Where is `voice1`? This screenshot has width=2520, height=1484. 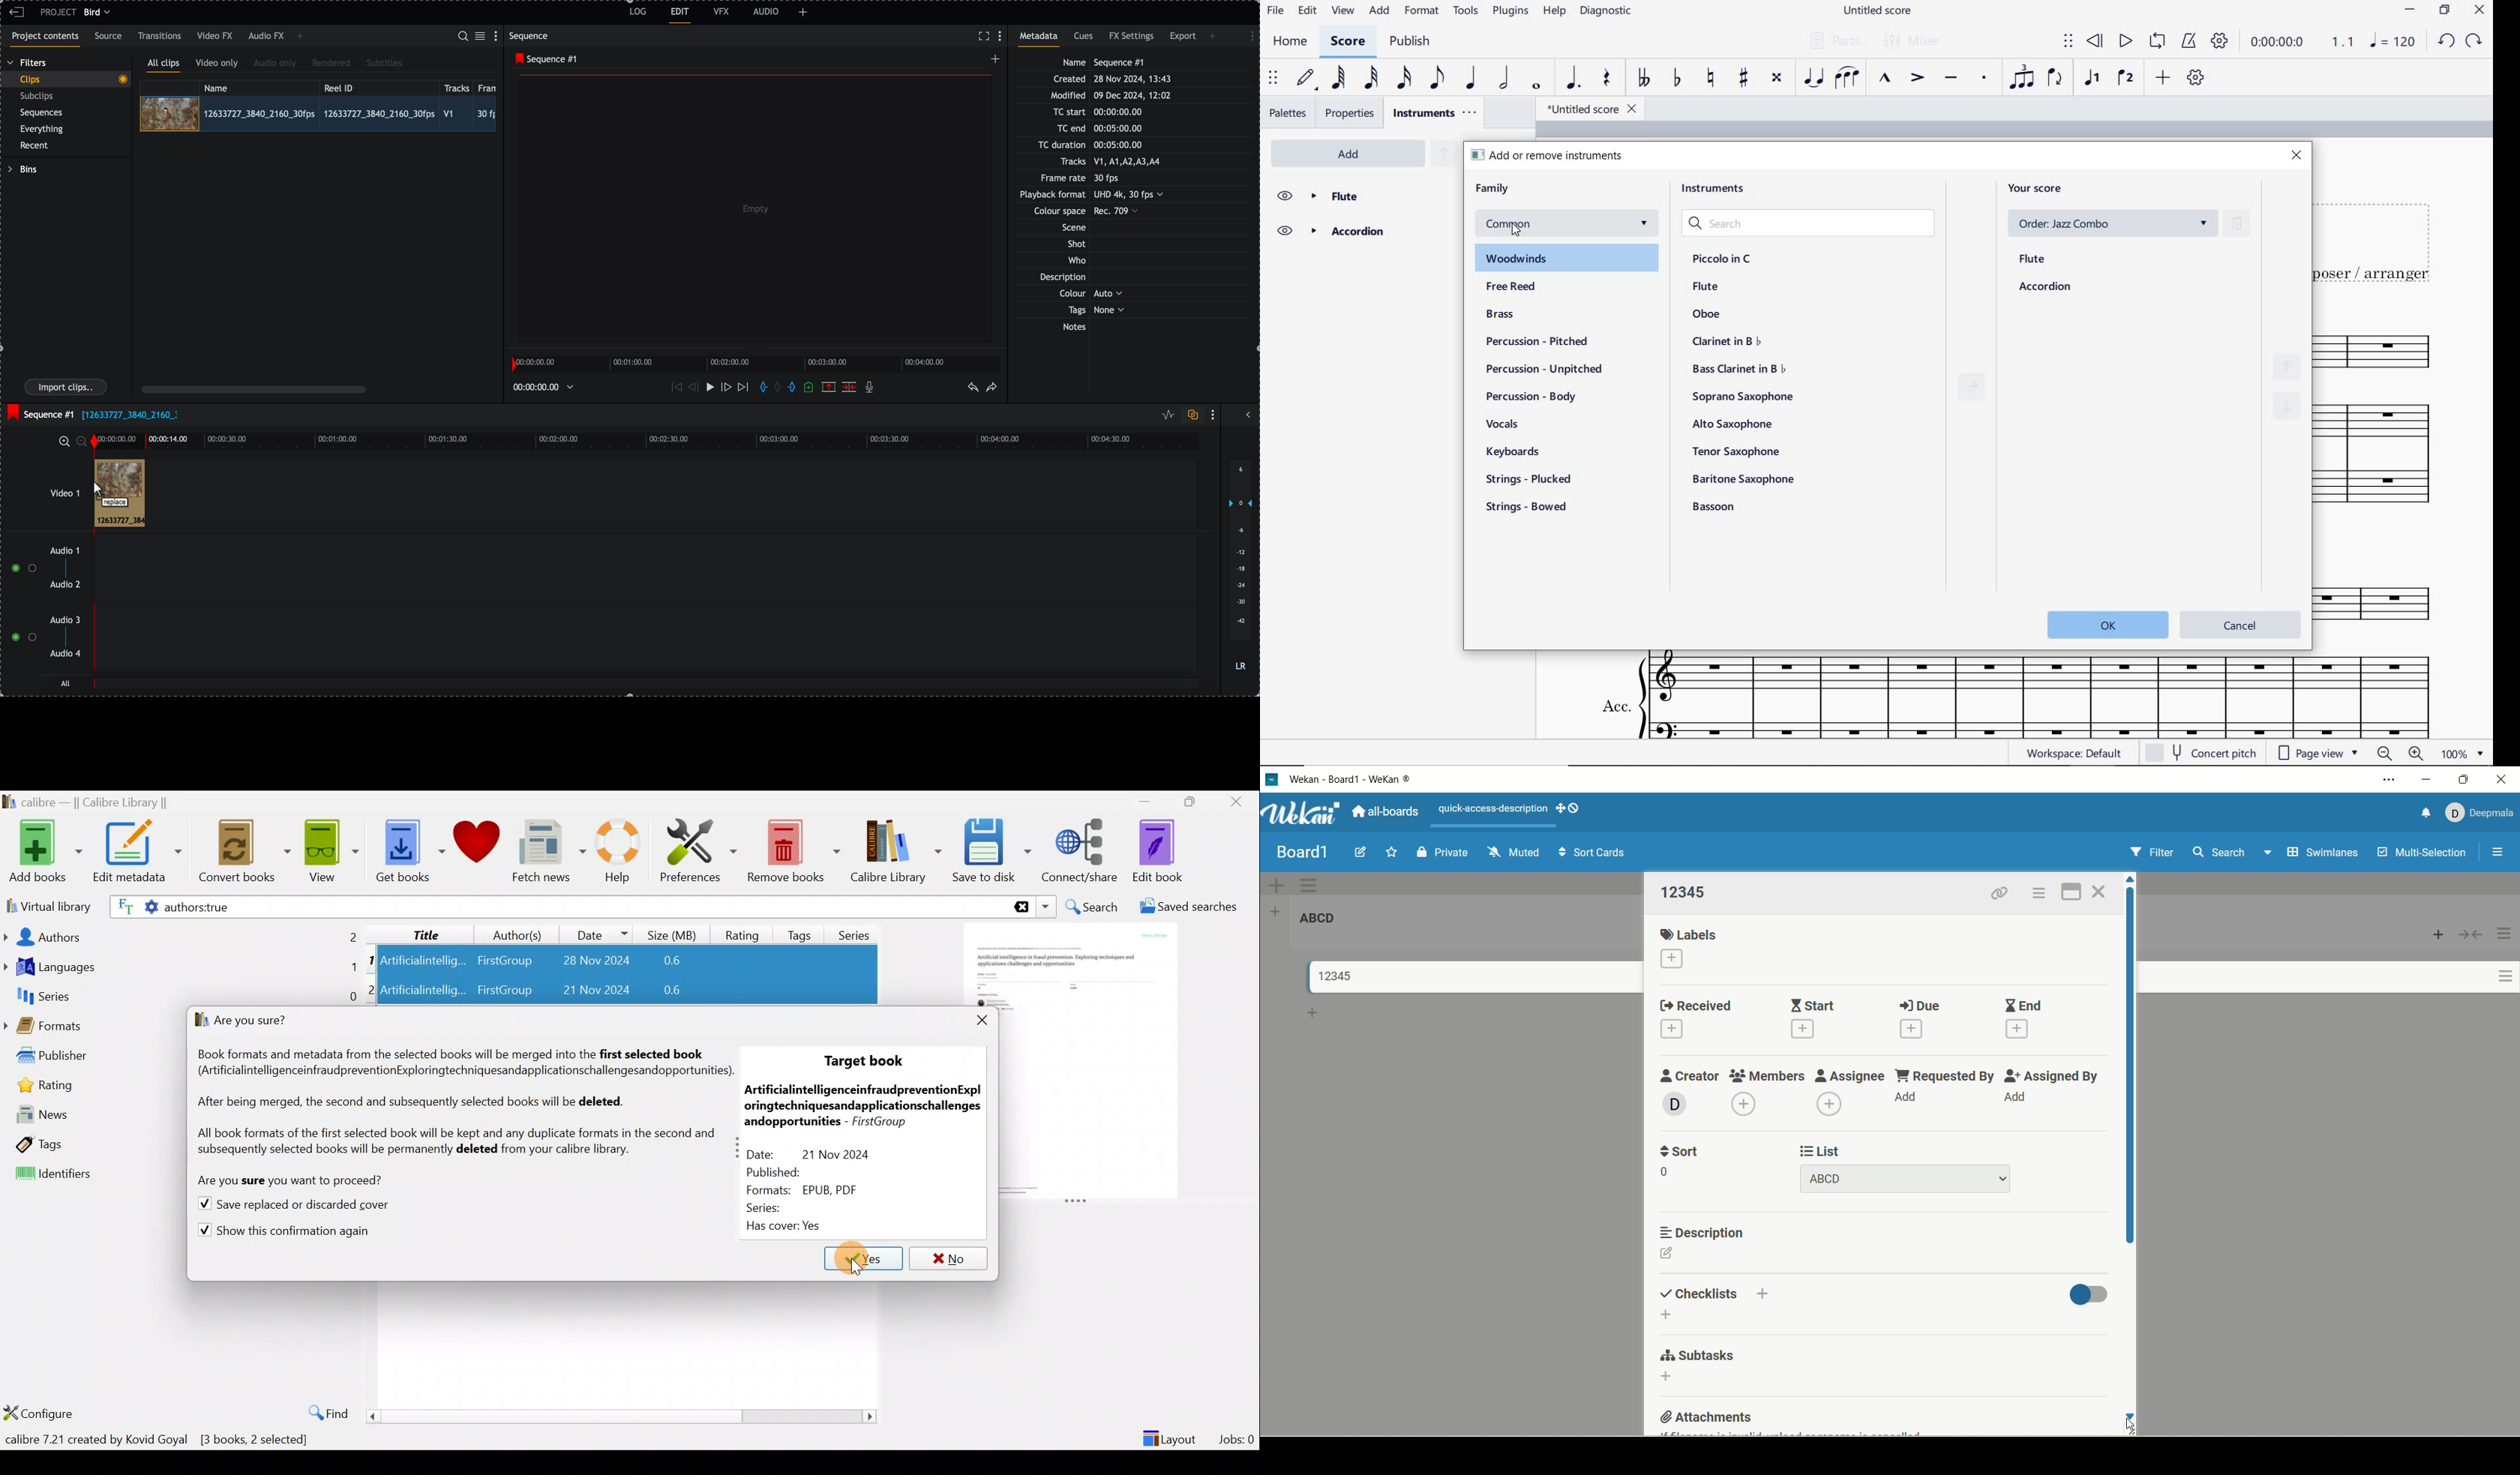 voice1 is located at coordinates (2092, 79).